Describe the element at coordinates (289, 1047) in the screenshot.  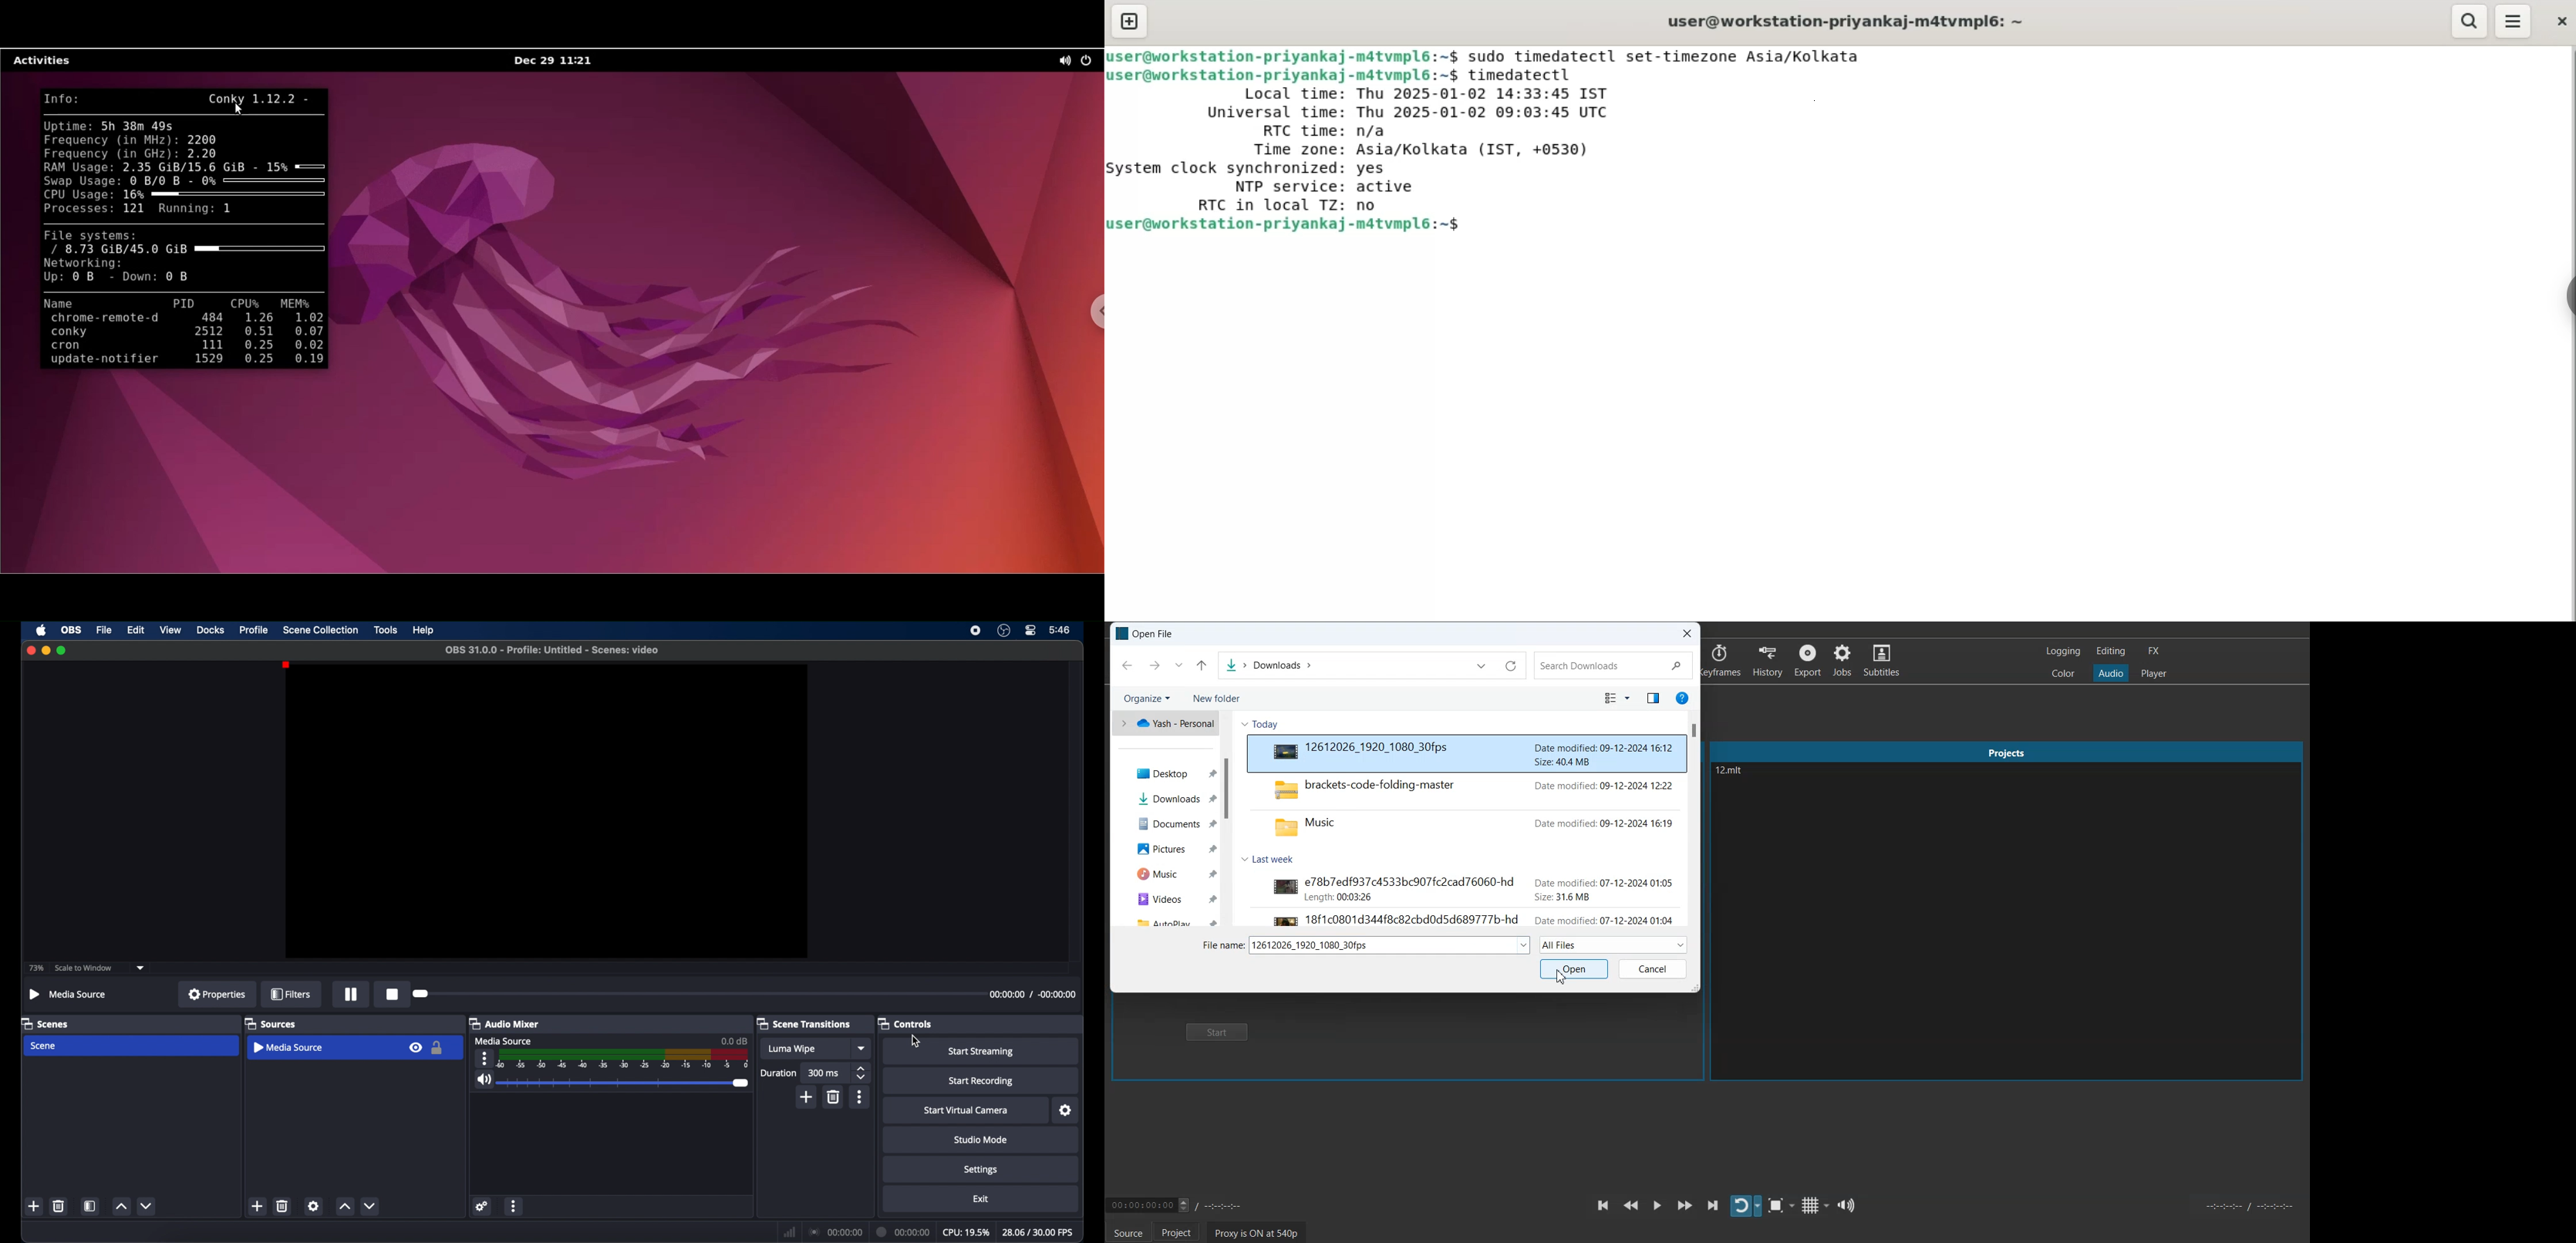
I see `media source` at that location.